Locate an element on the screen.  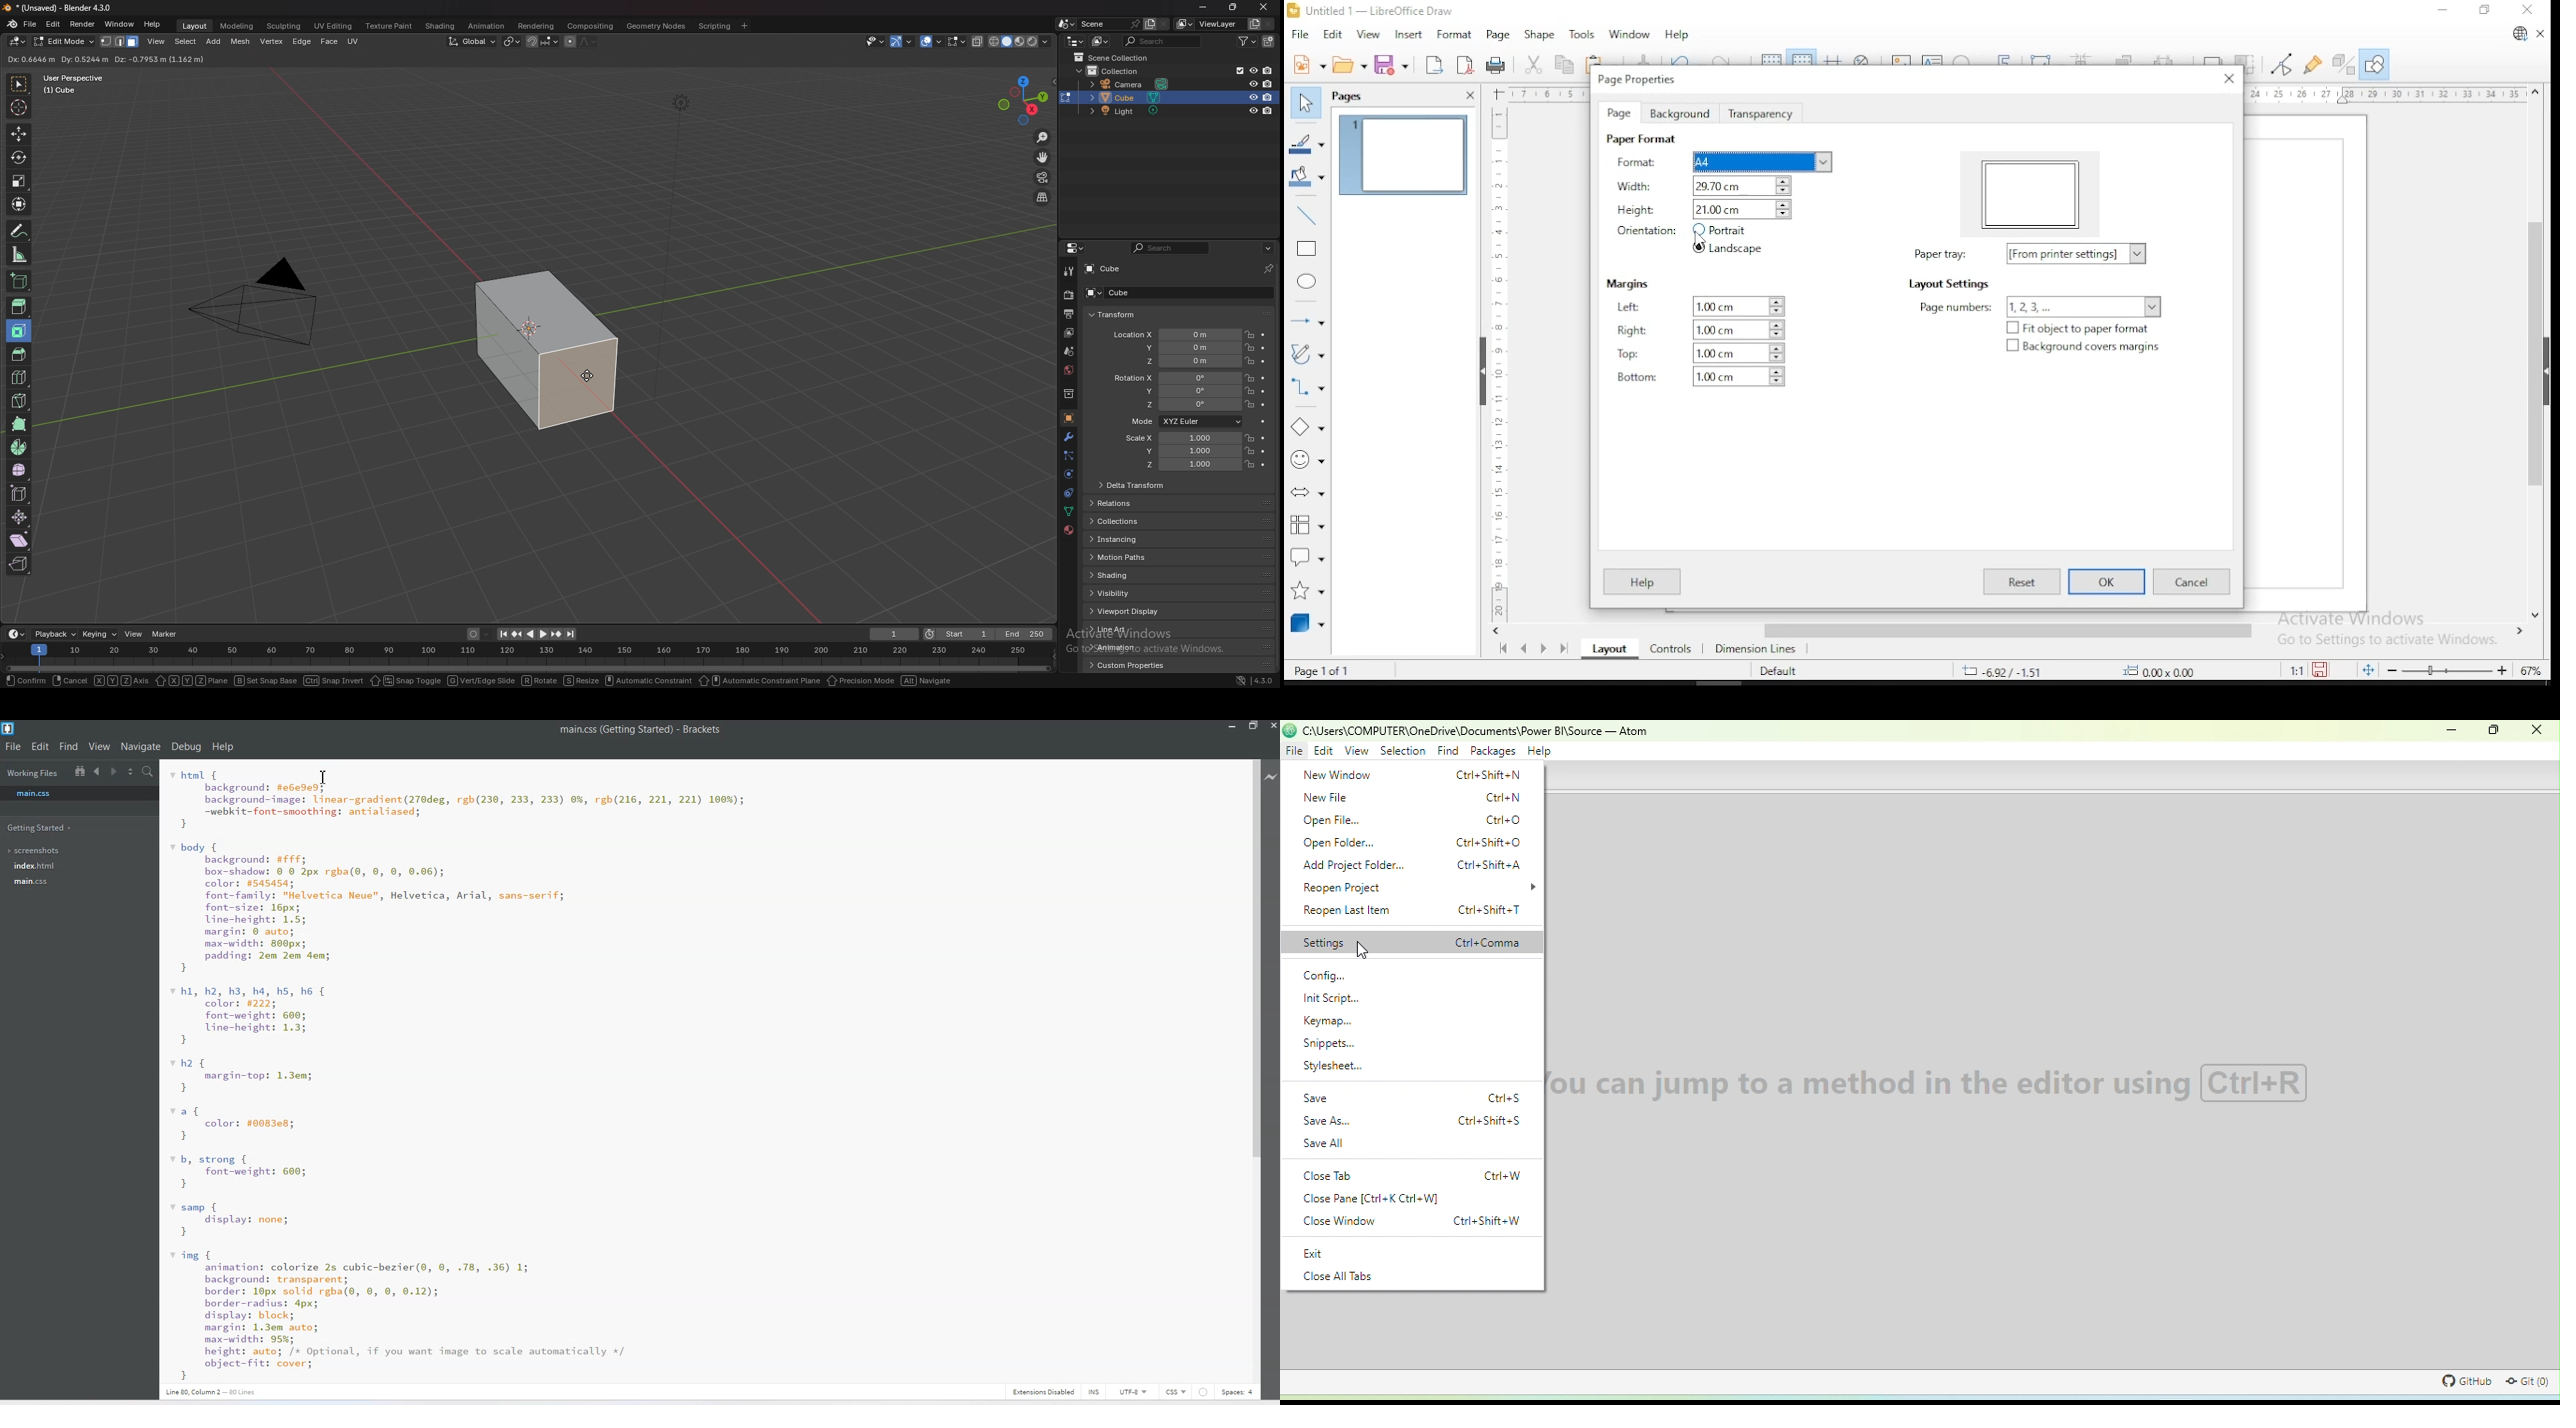
lock is located at coordinates (1249, 347).